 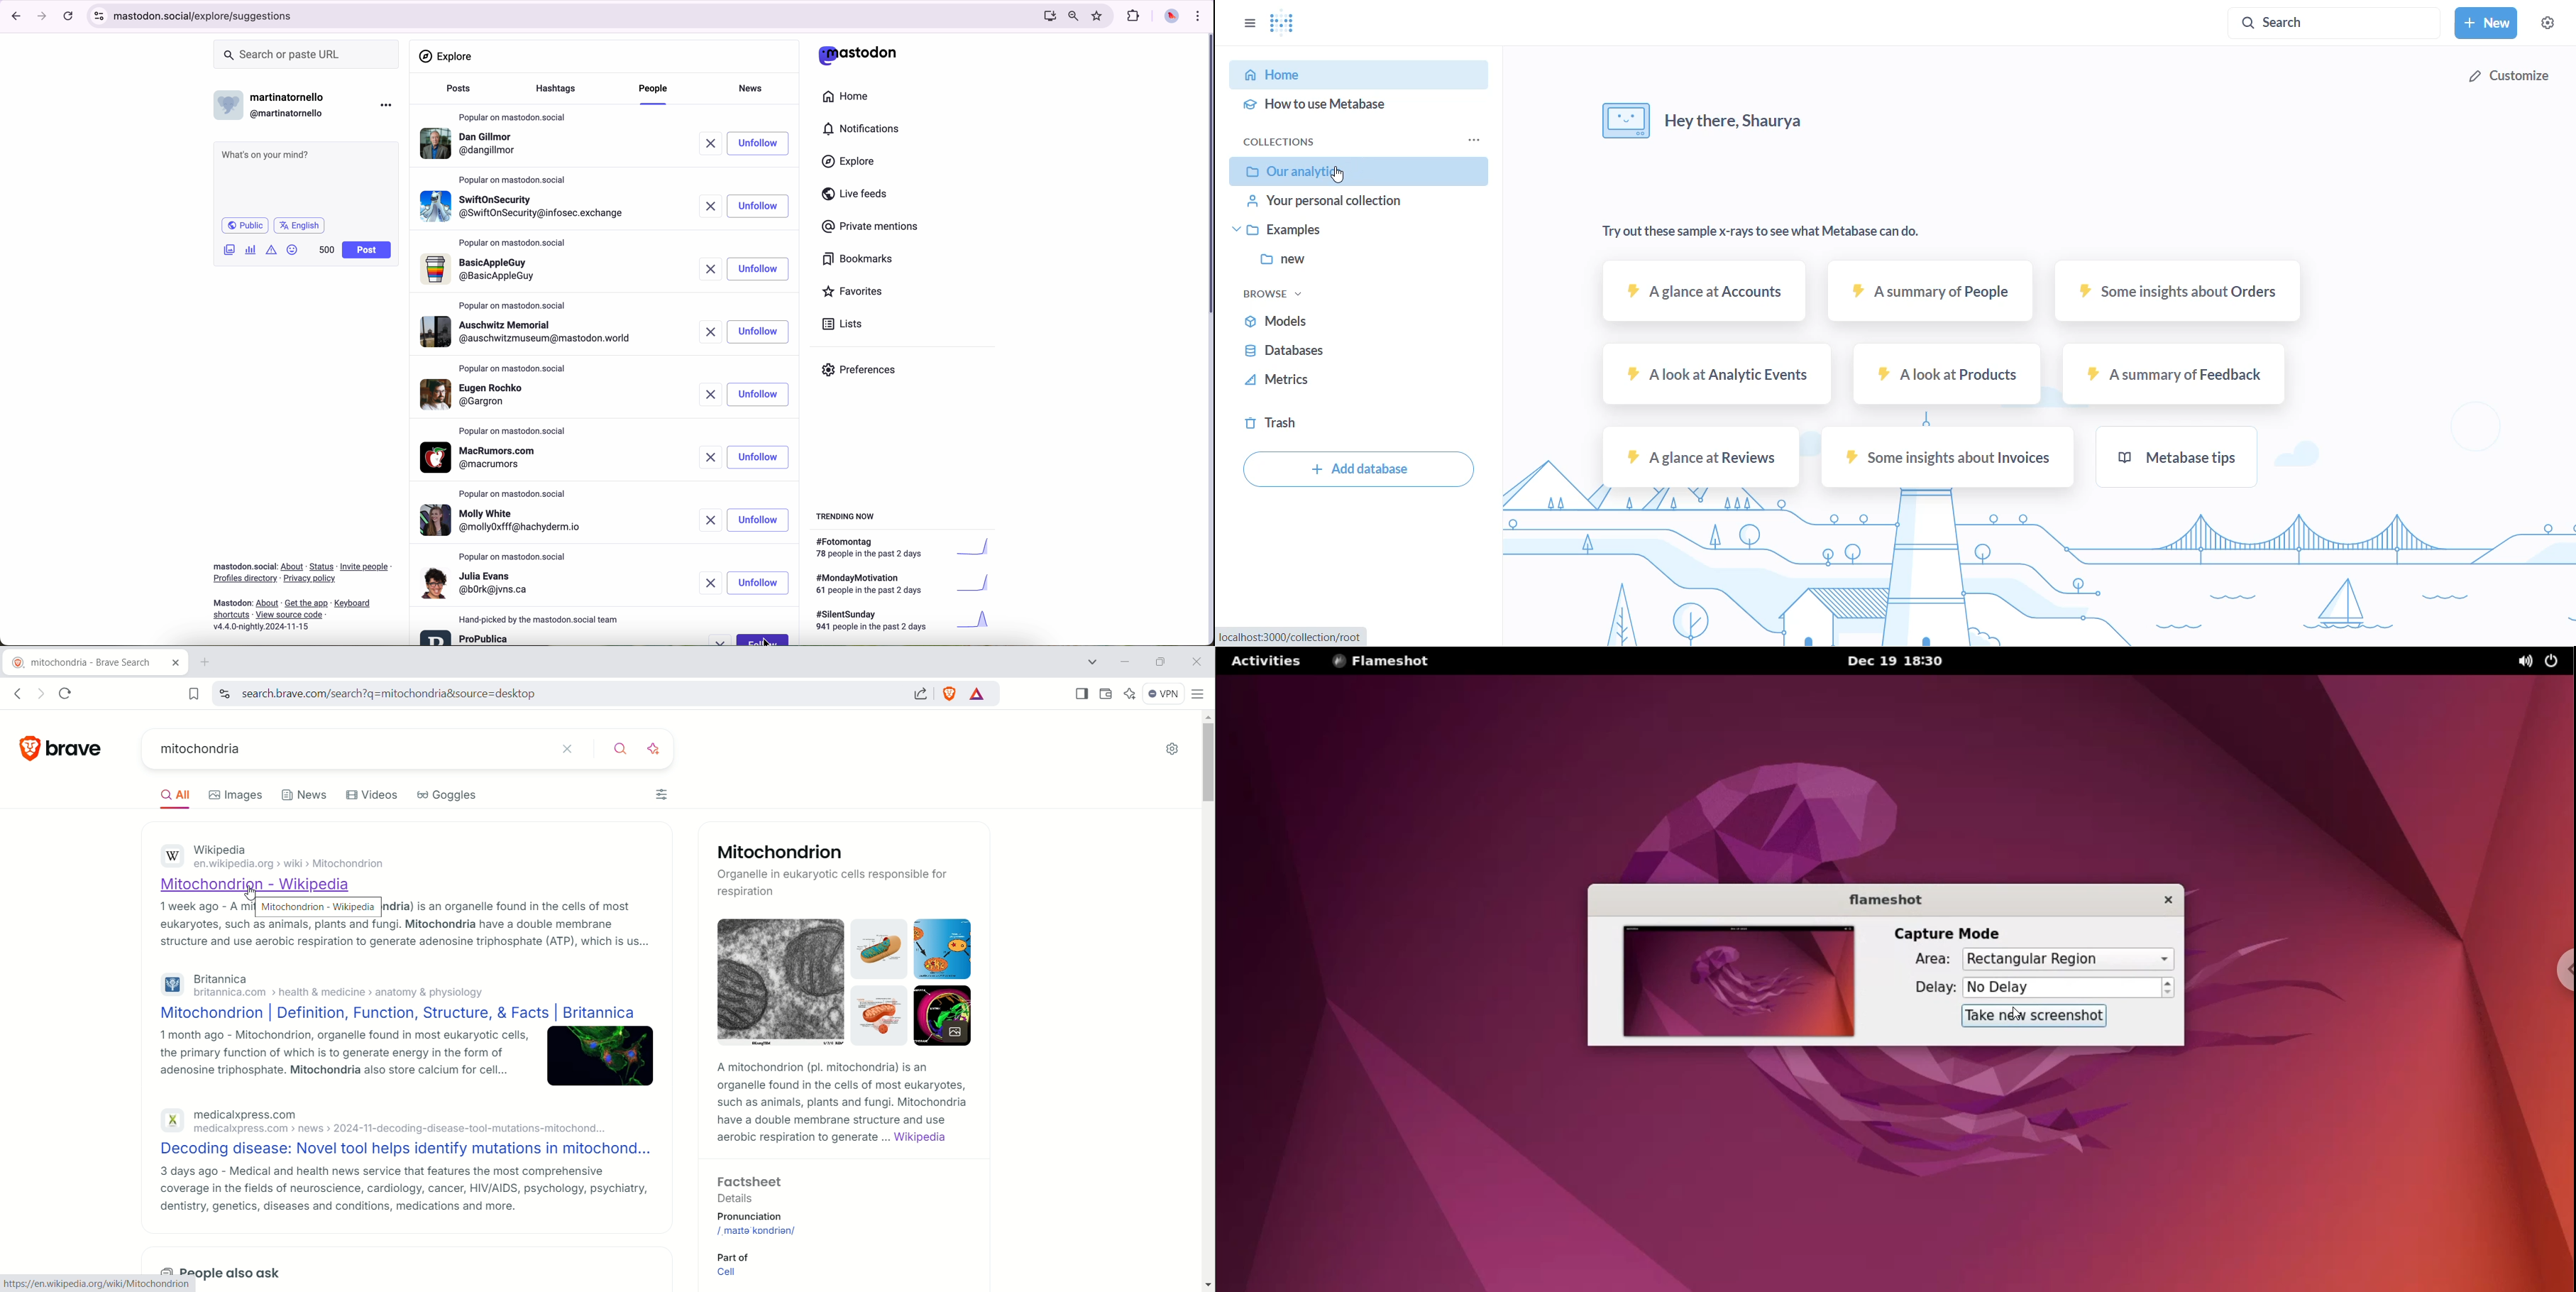 What do you see at coordinates (760, 519) in the screenshot?
I see `unfollow` at bounding box center [760, 519].